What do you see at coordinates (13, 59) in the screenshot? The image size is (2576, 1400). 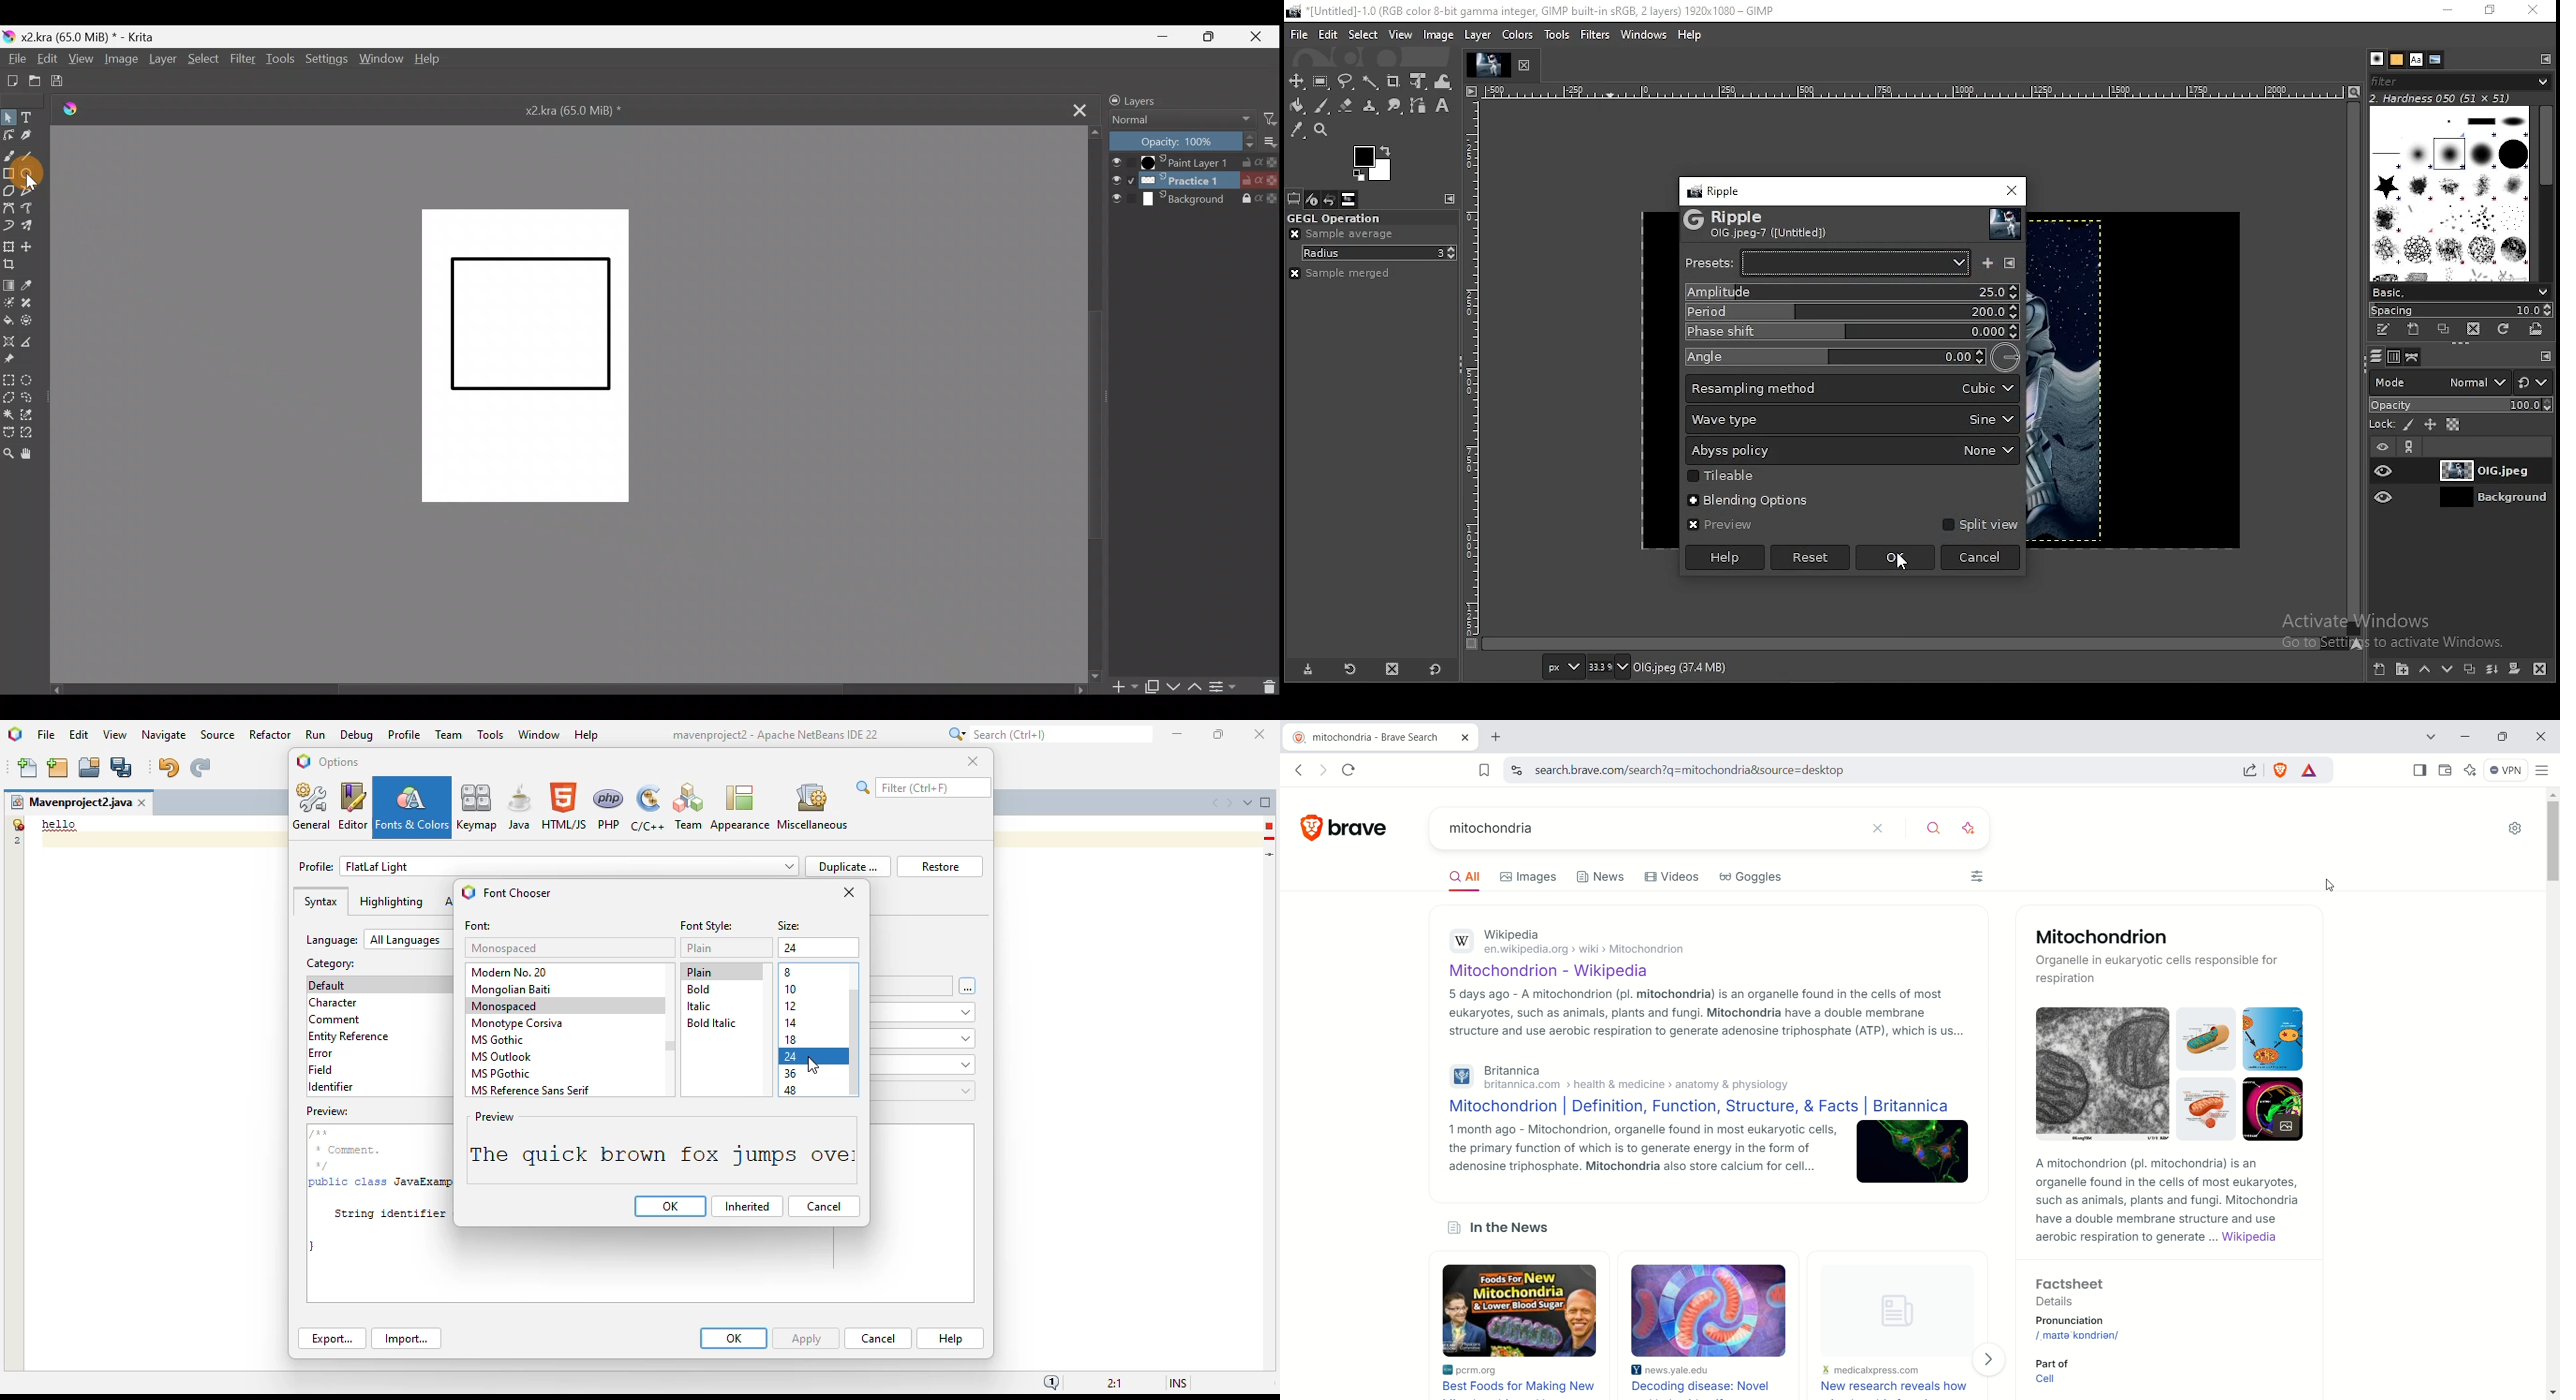 I see `File` at bounding box center [13, 59].